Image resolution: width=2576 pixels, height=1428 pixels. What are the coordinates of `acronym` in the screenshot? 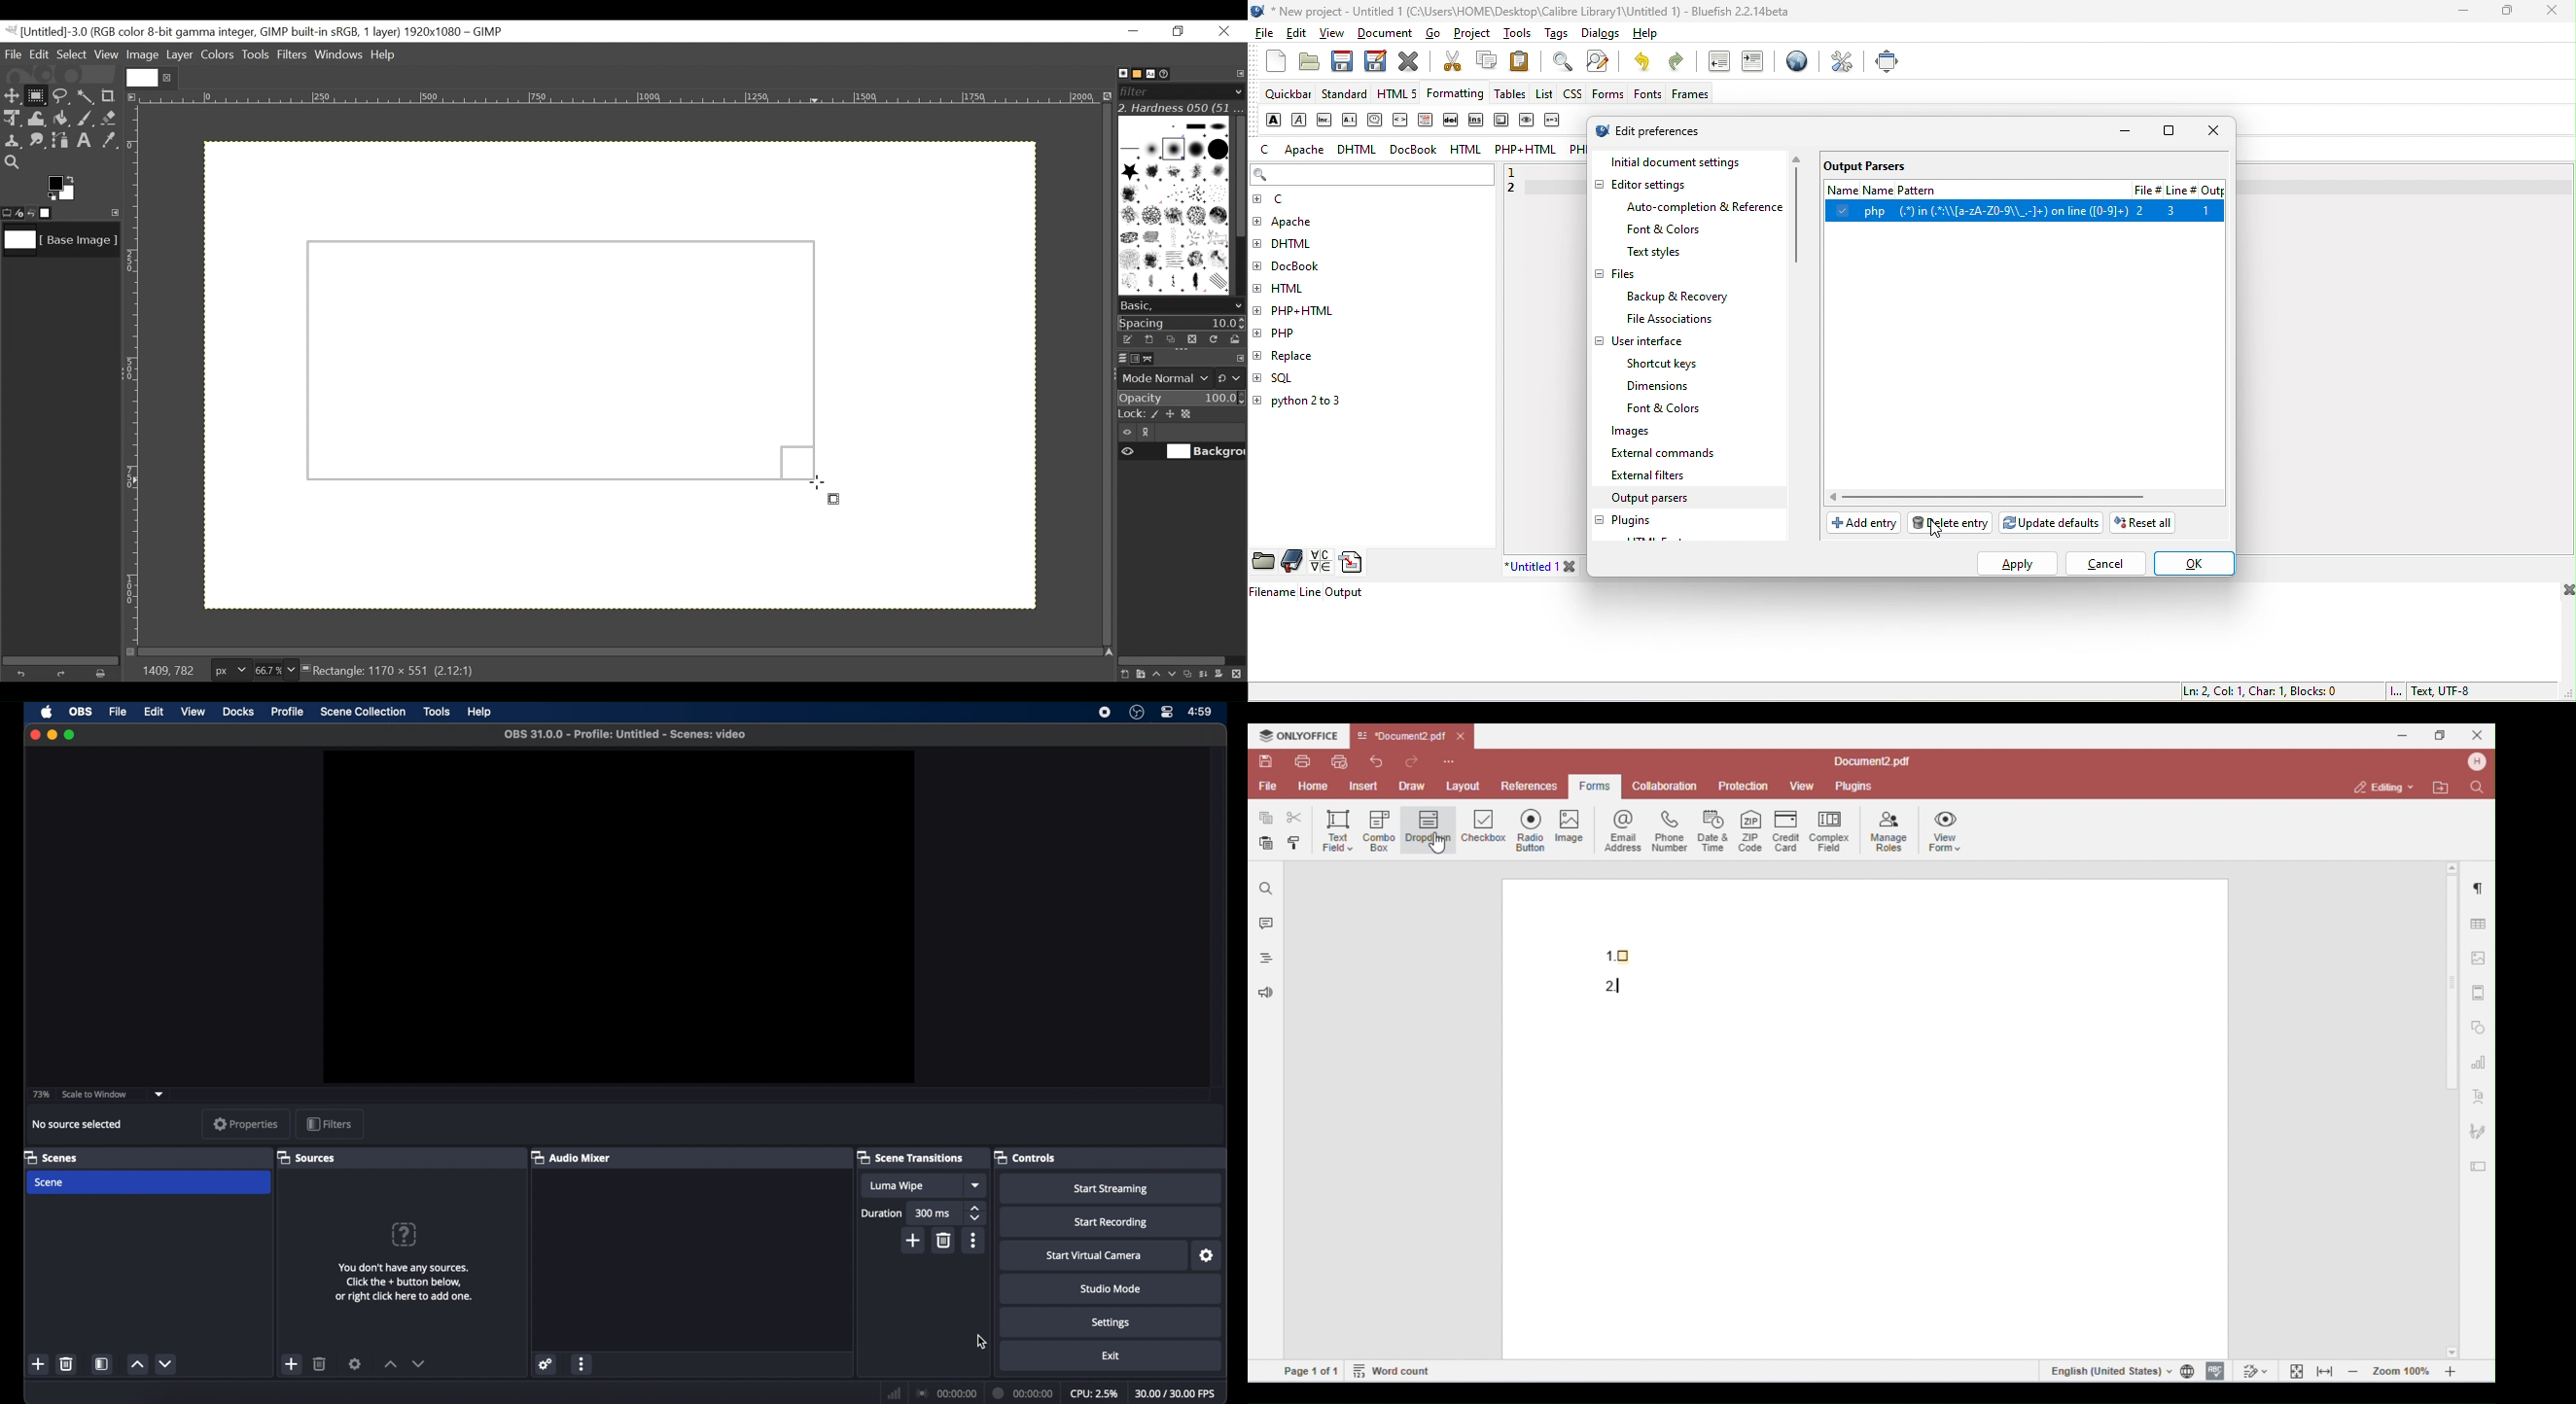 It's located at (1352, 120).